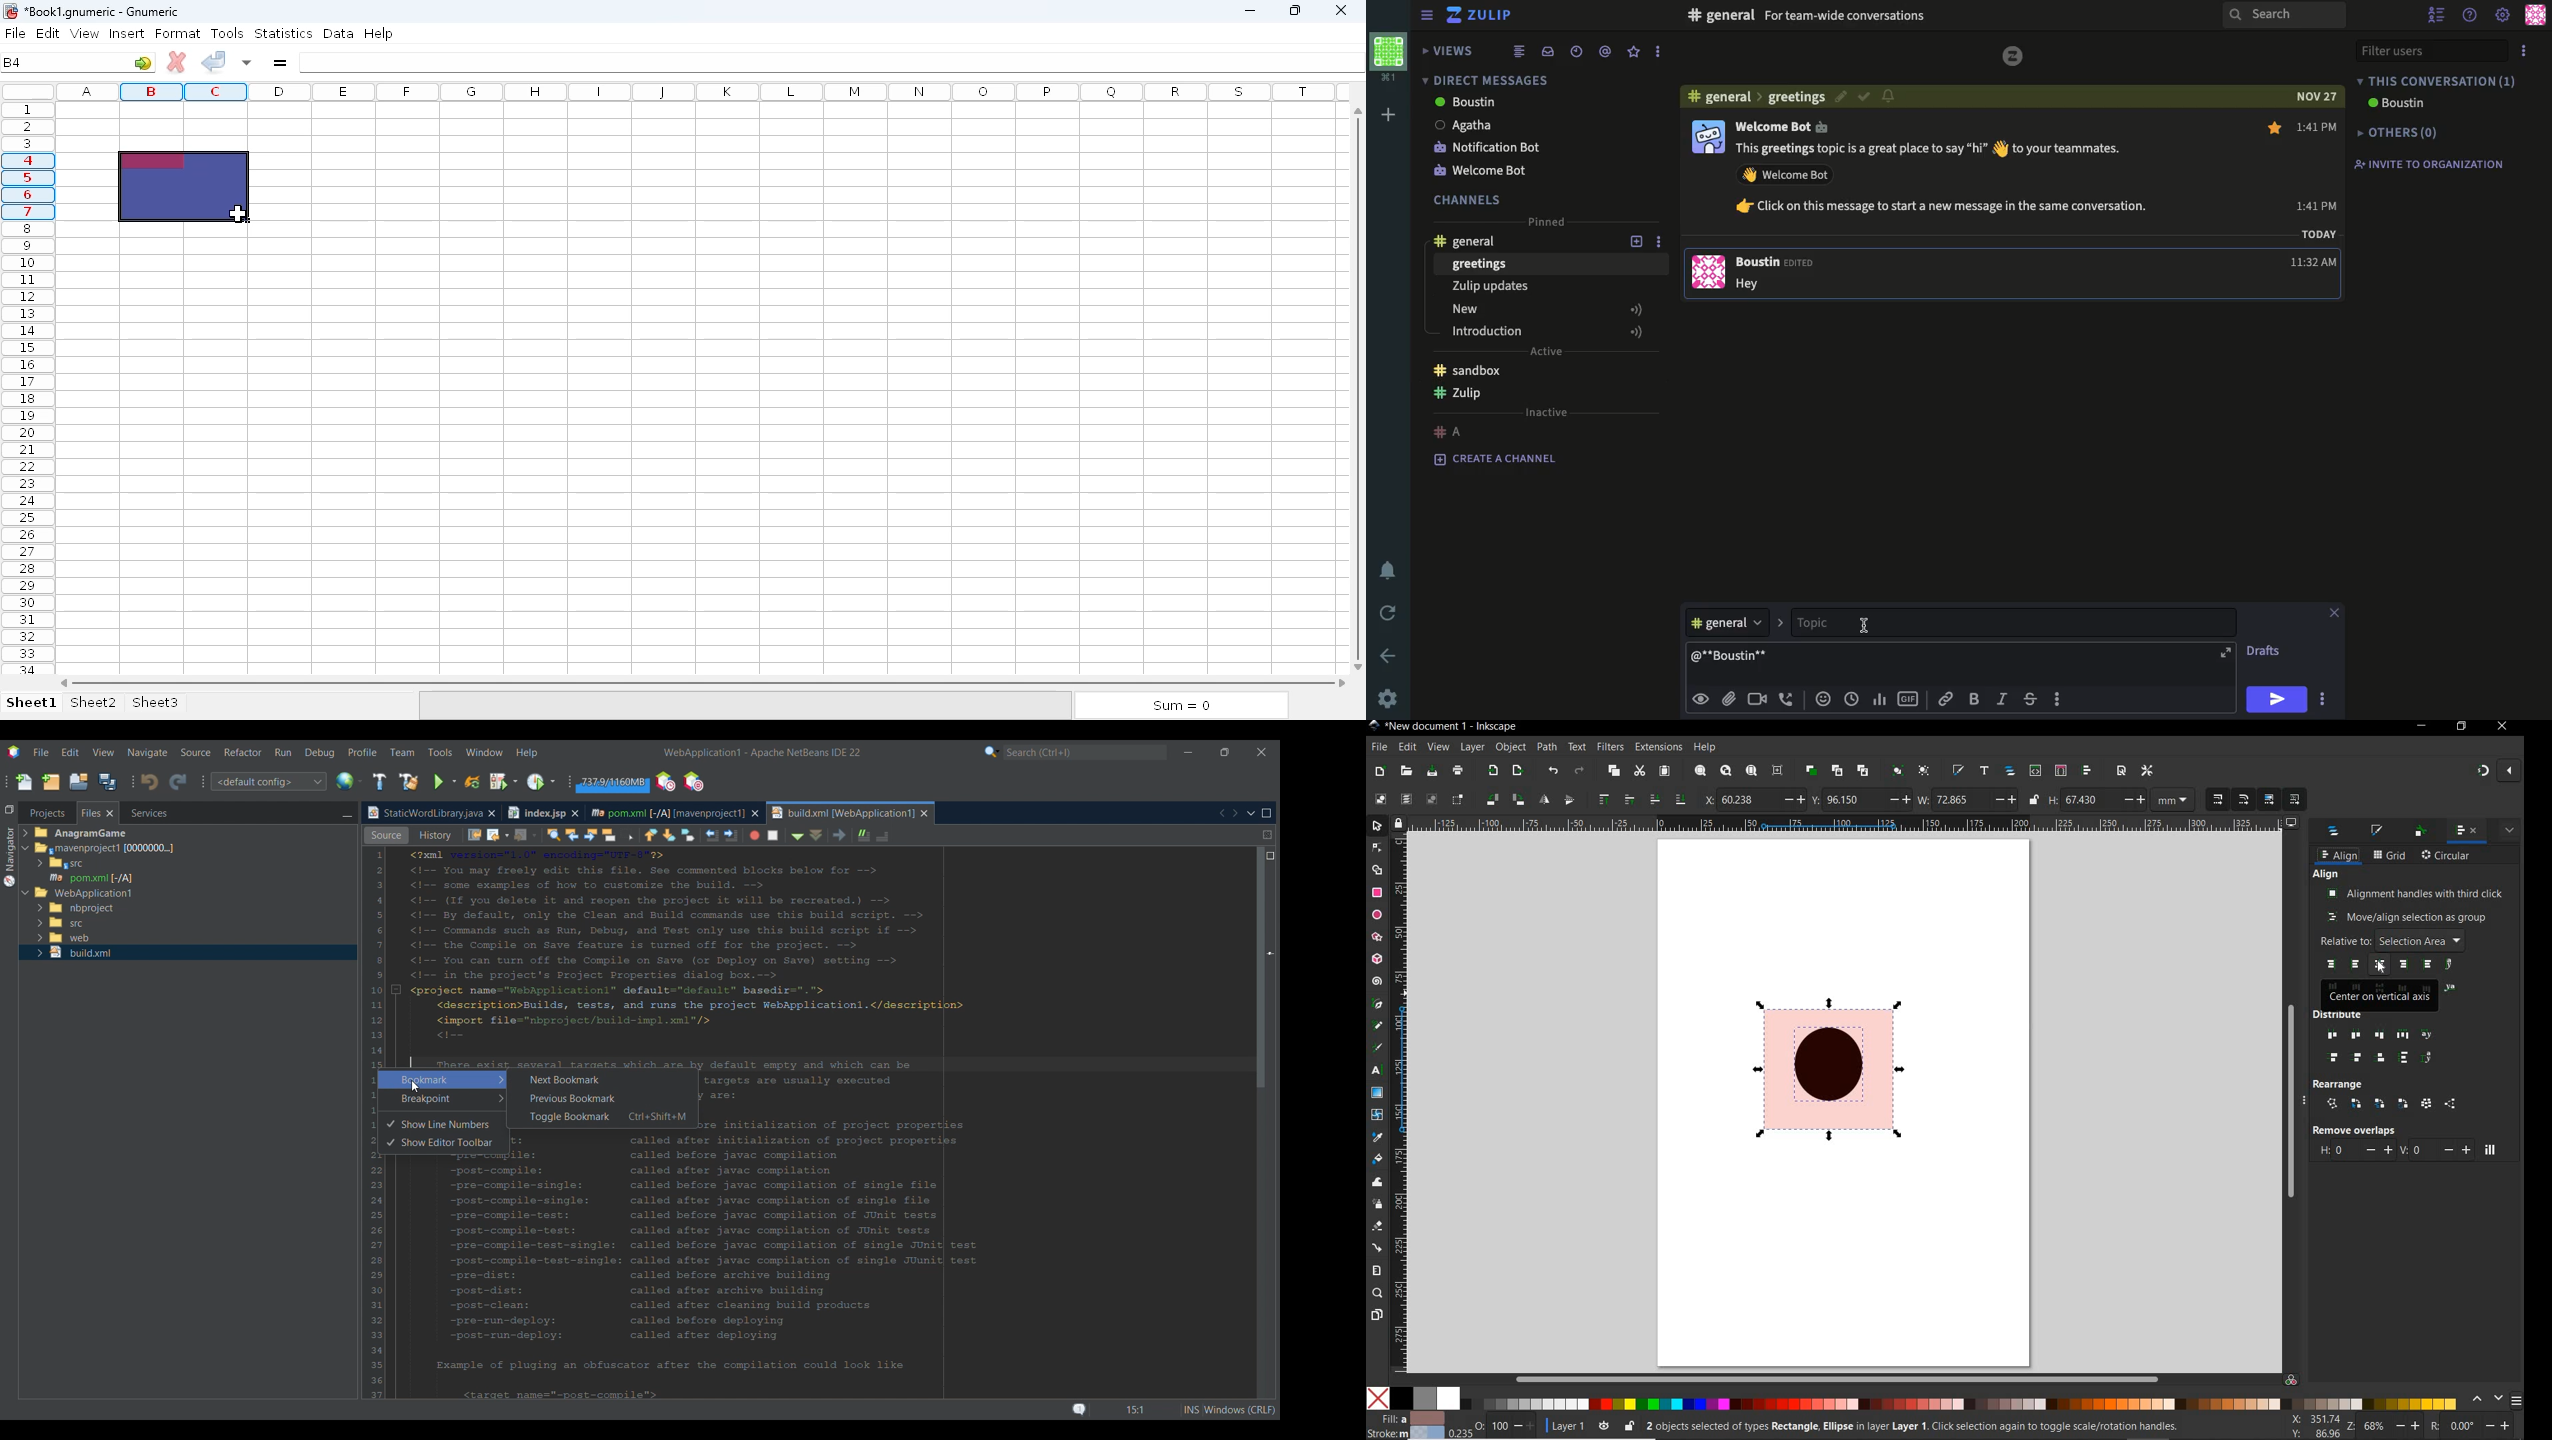  What do you see at coordinates (1375, 1071) in the screenshot?
I see `text tool` at bounding box center [1375, 1071].